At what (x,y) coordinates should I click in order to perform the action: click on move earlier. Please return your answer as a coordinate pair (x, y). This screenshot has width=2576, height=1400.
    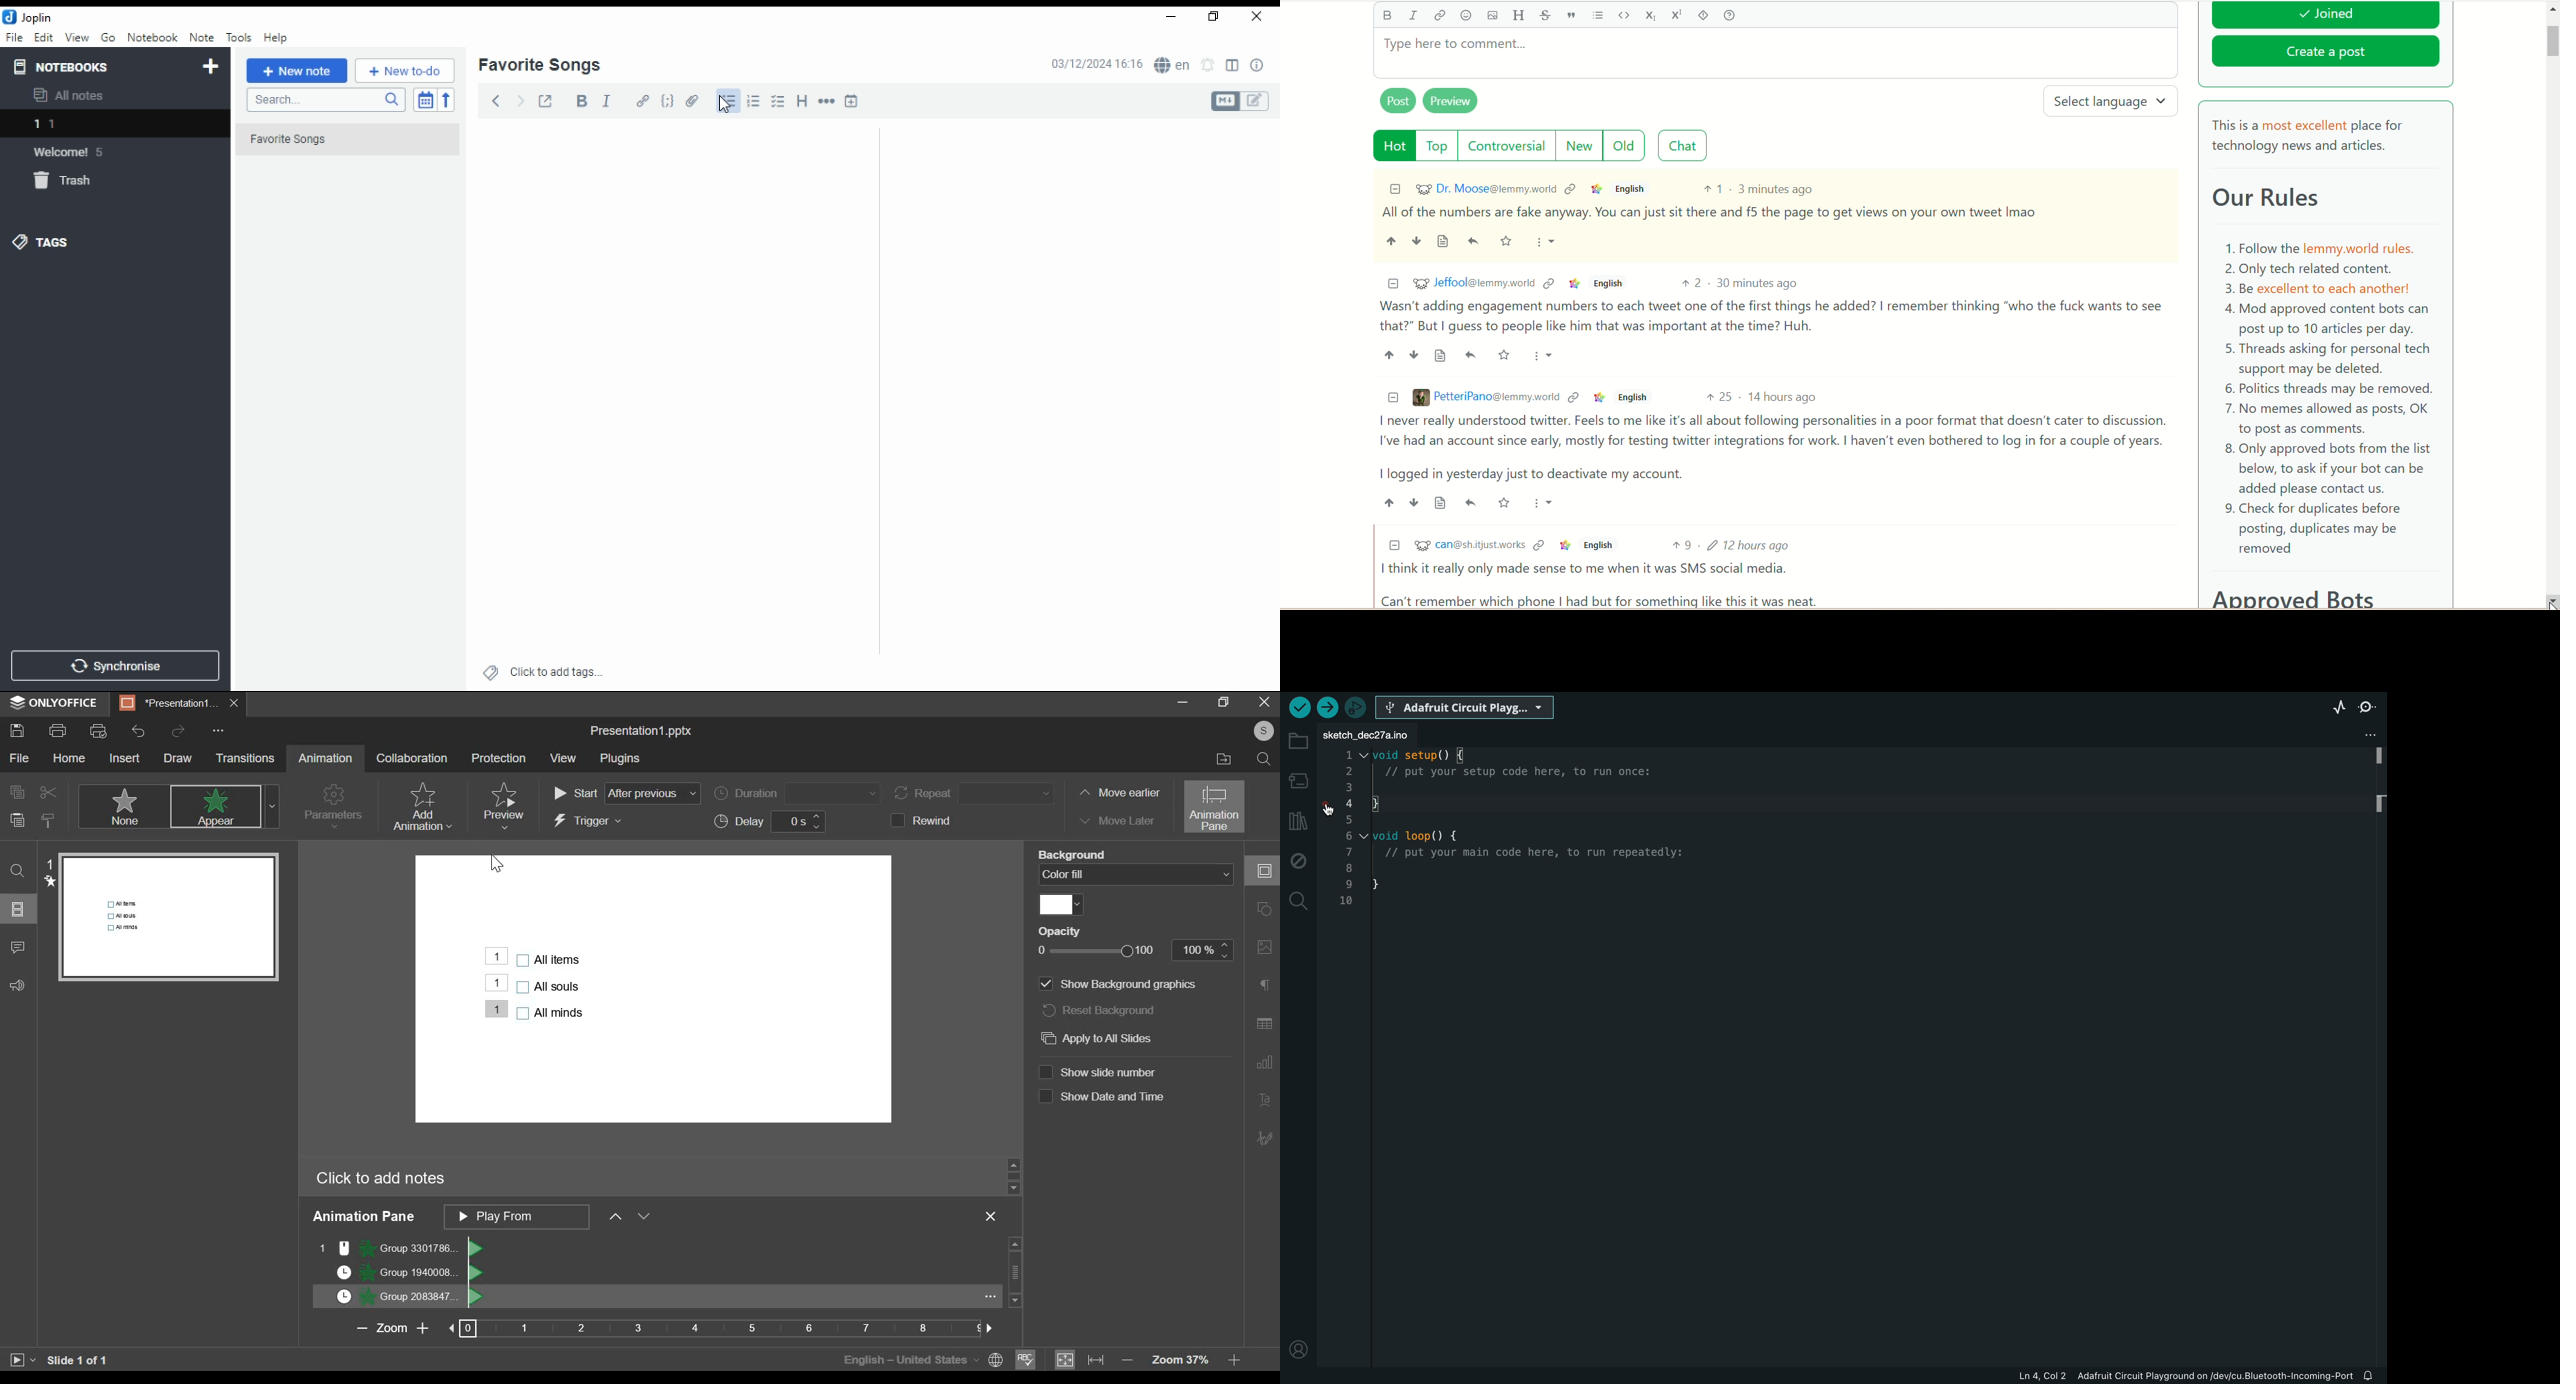
    Looking at the image, I should click on (1117, 794).